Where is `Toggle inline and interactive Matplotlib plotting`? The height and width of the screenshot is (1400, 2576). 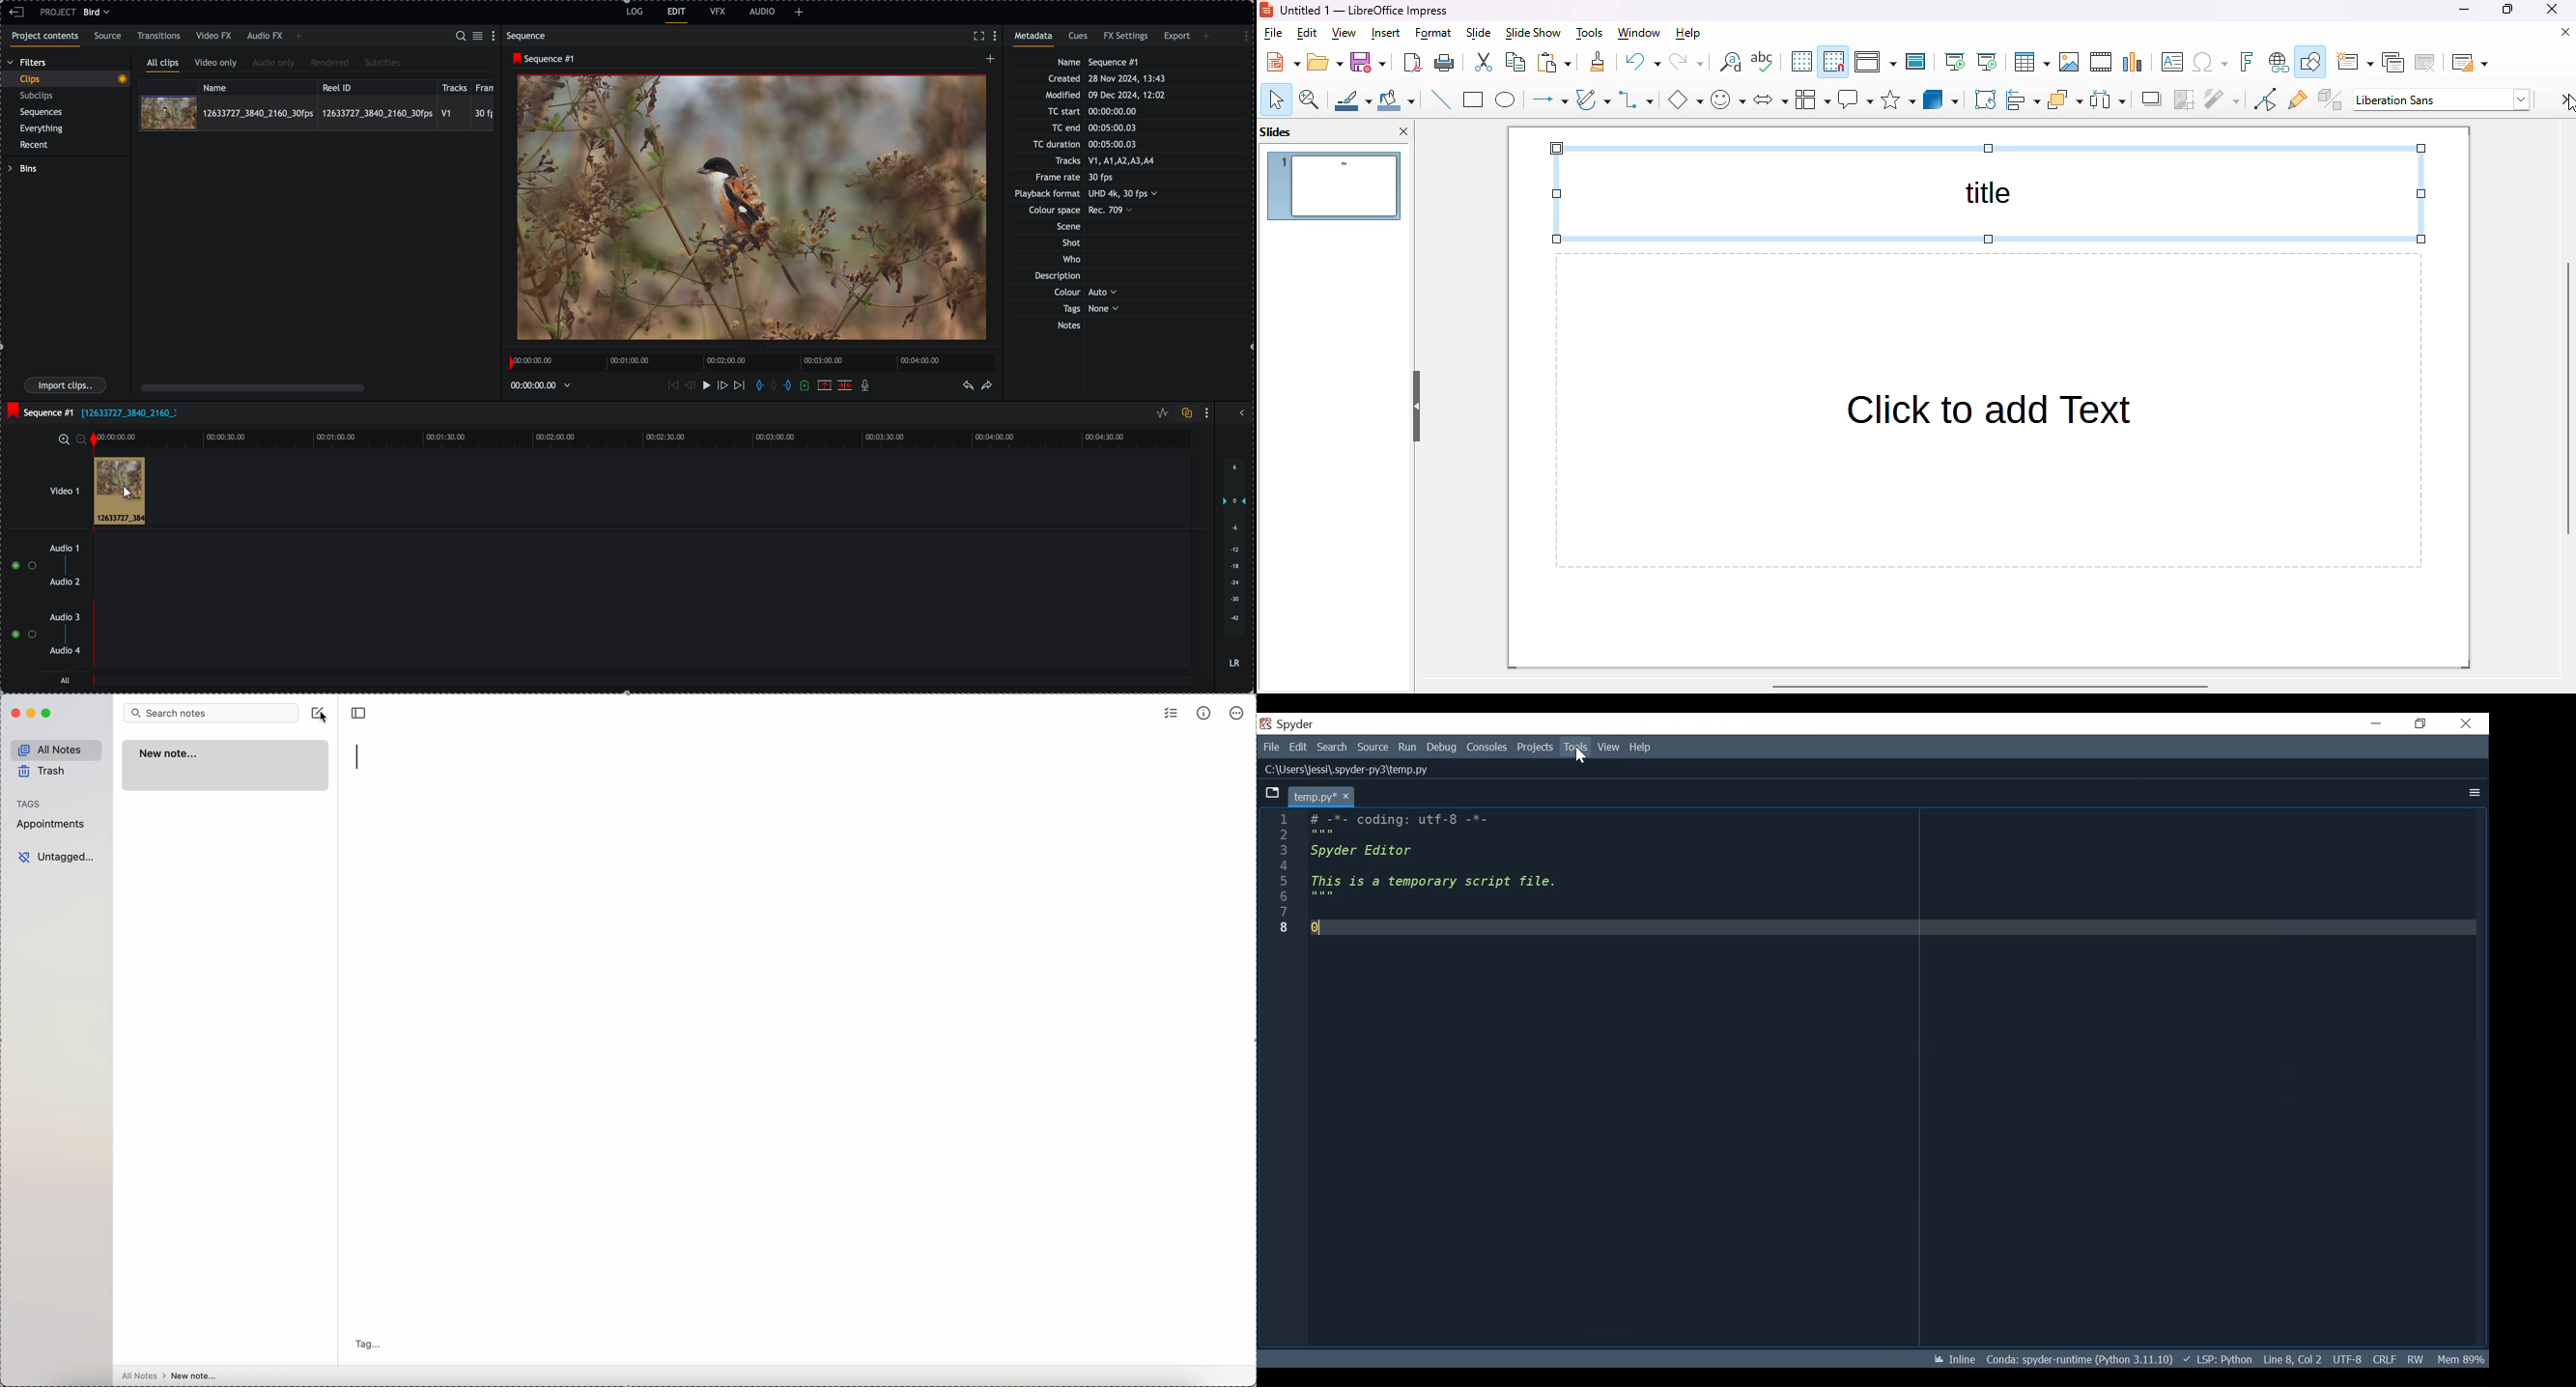
Toggle inline and interactive Matplotlib plotting is located at coordinates (1953, 1357).